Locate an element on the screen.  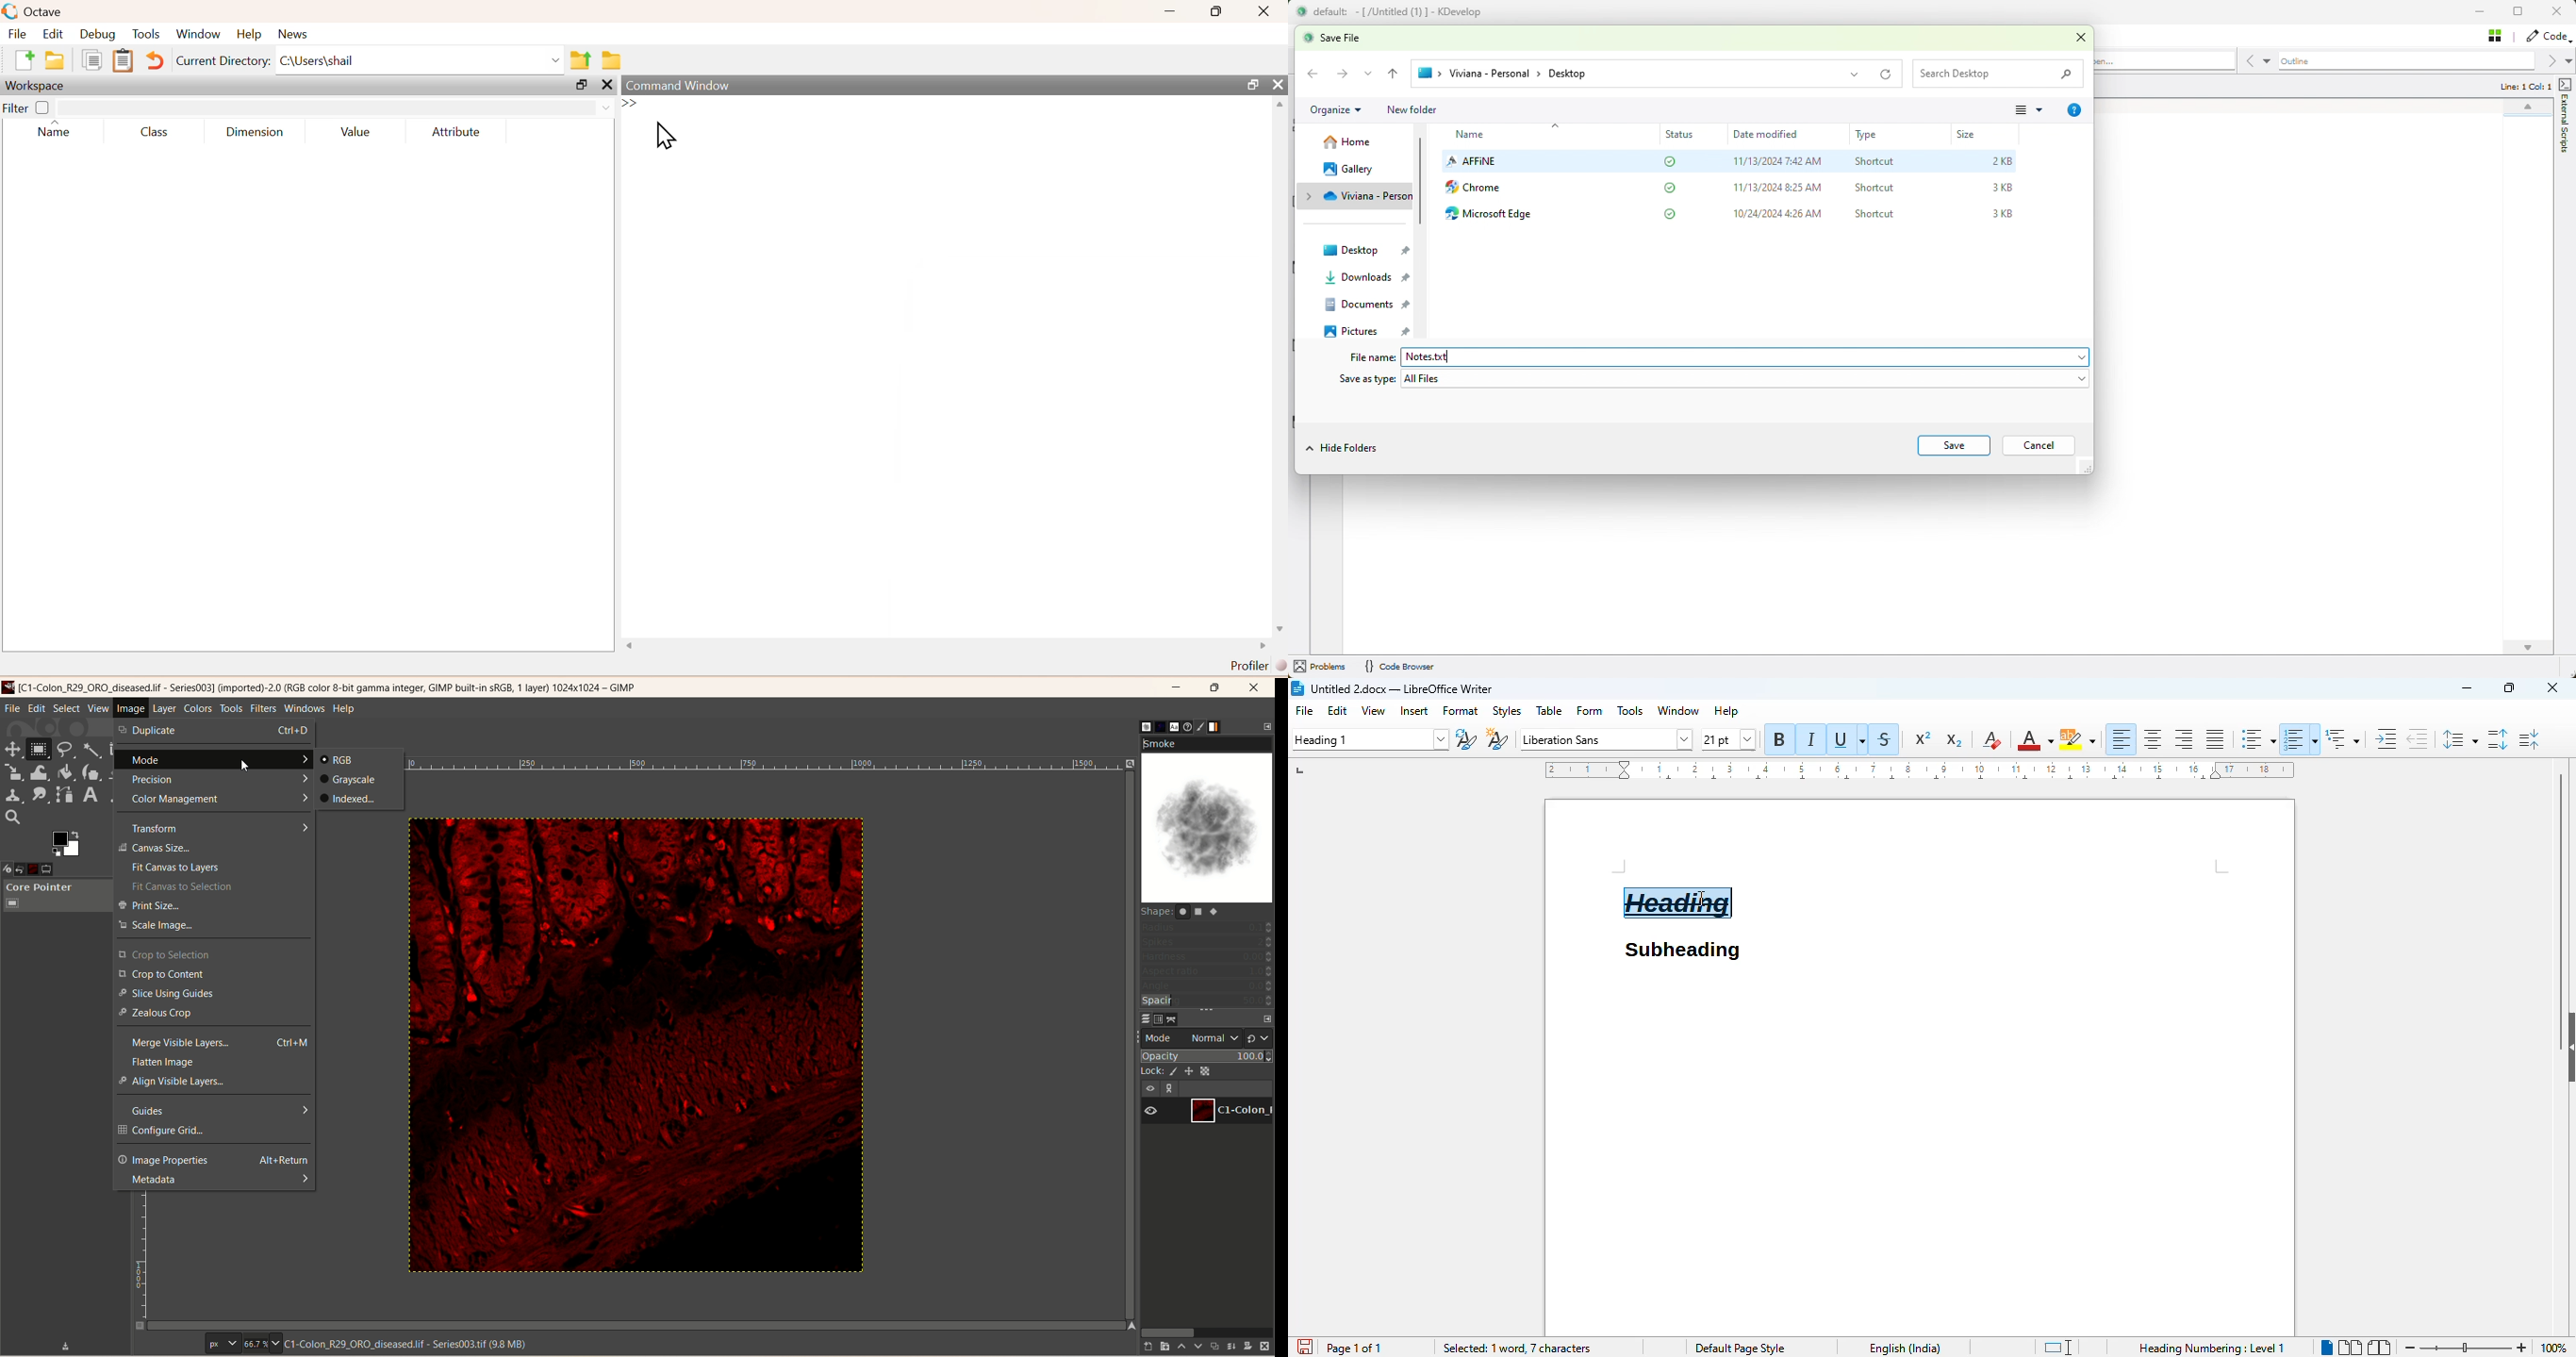
scale is located at coordinates (14, 771).